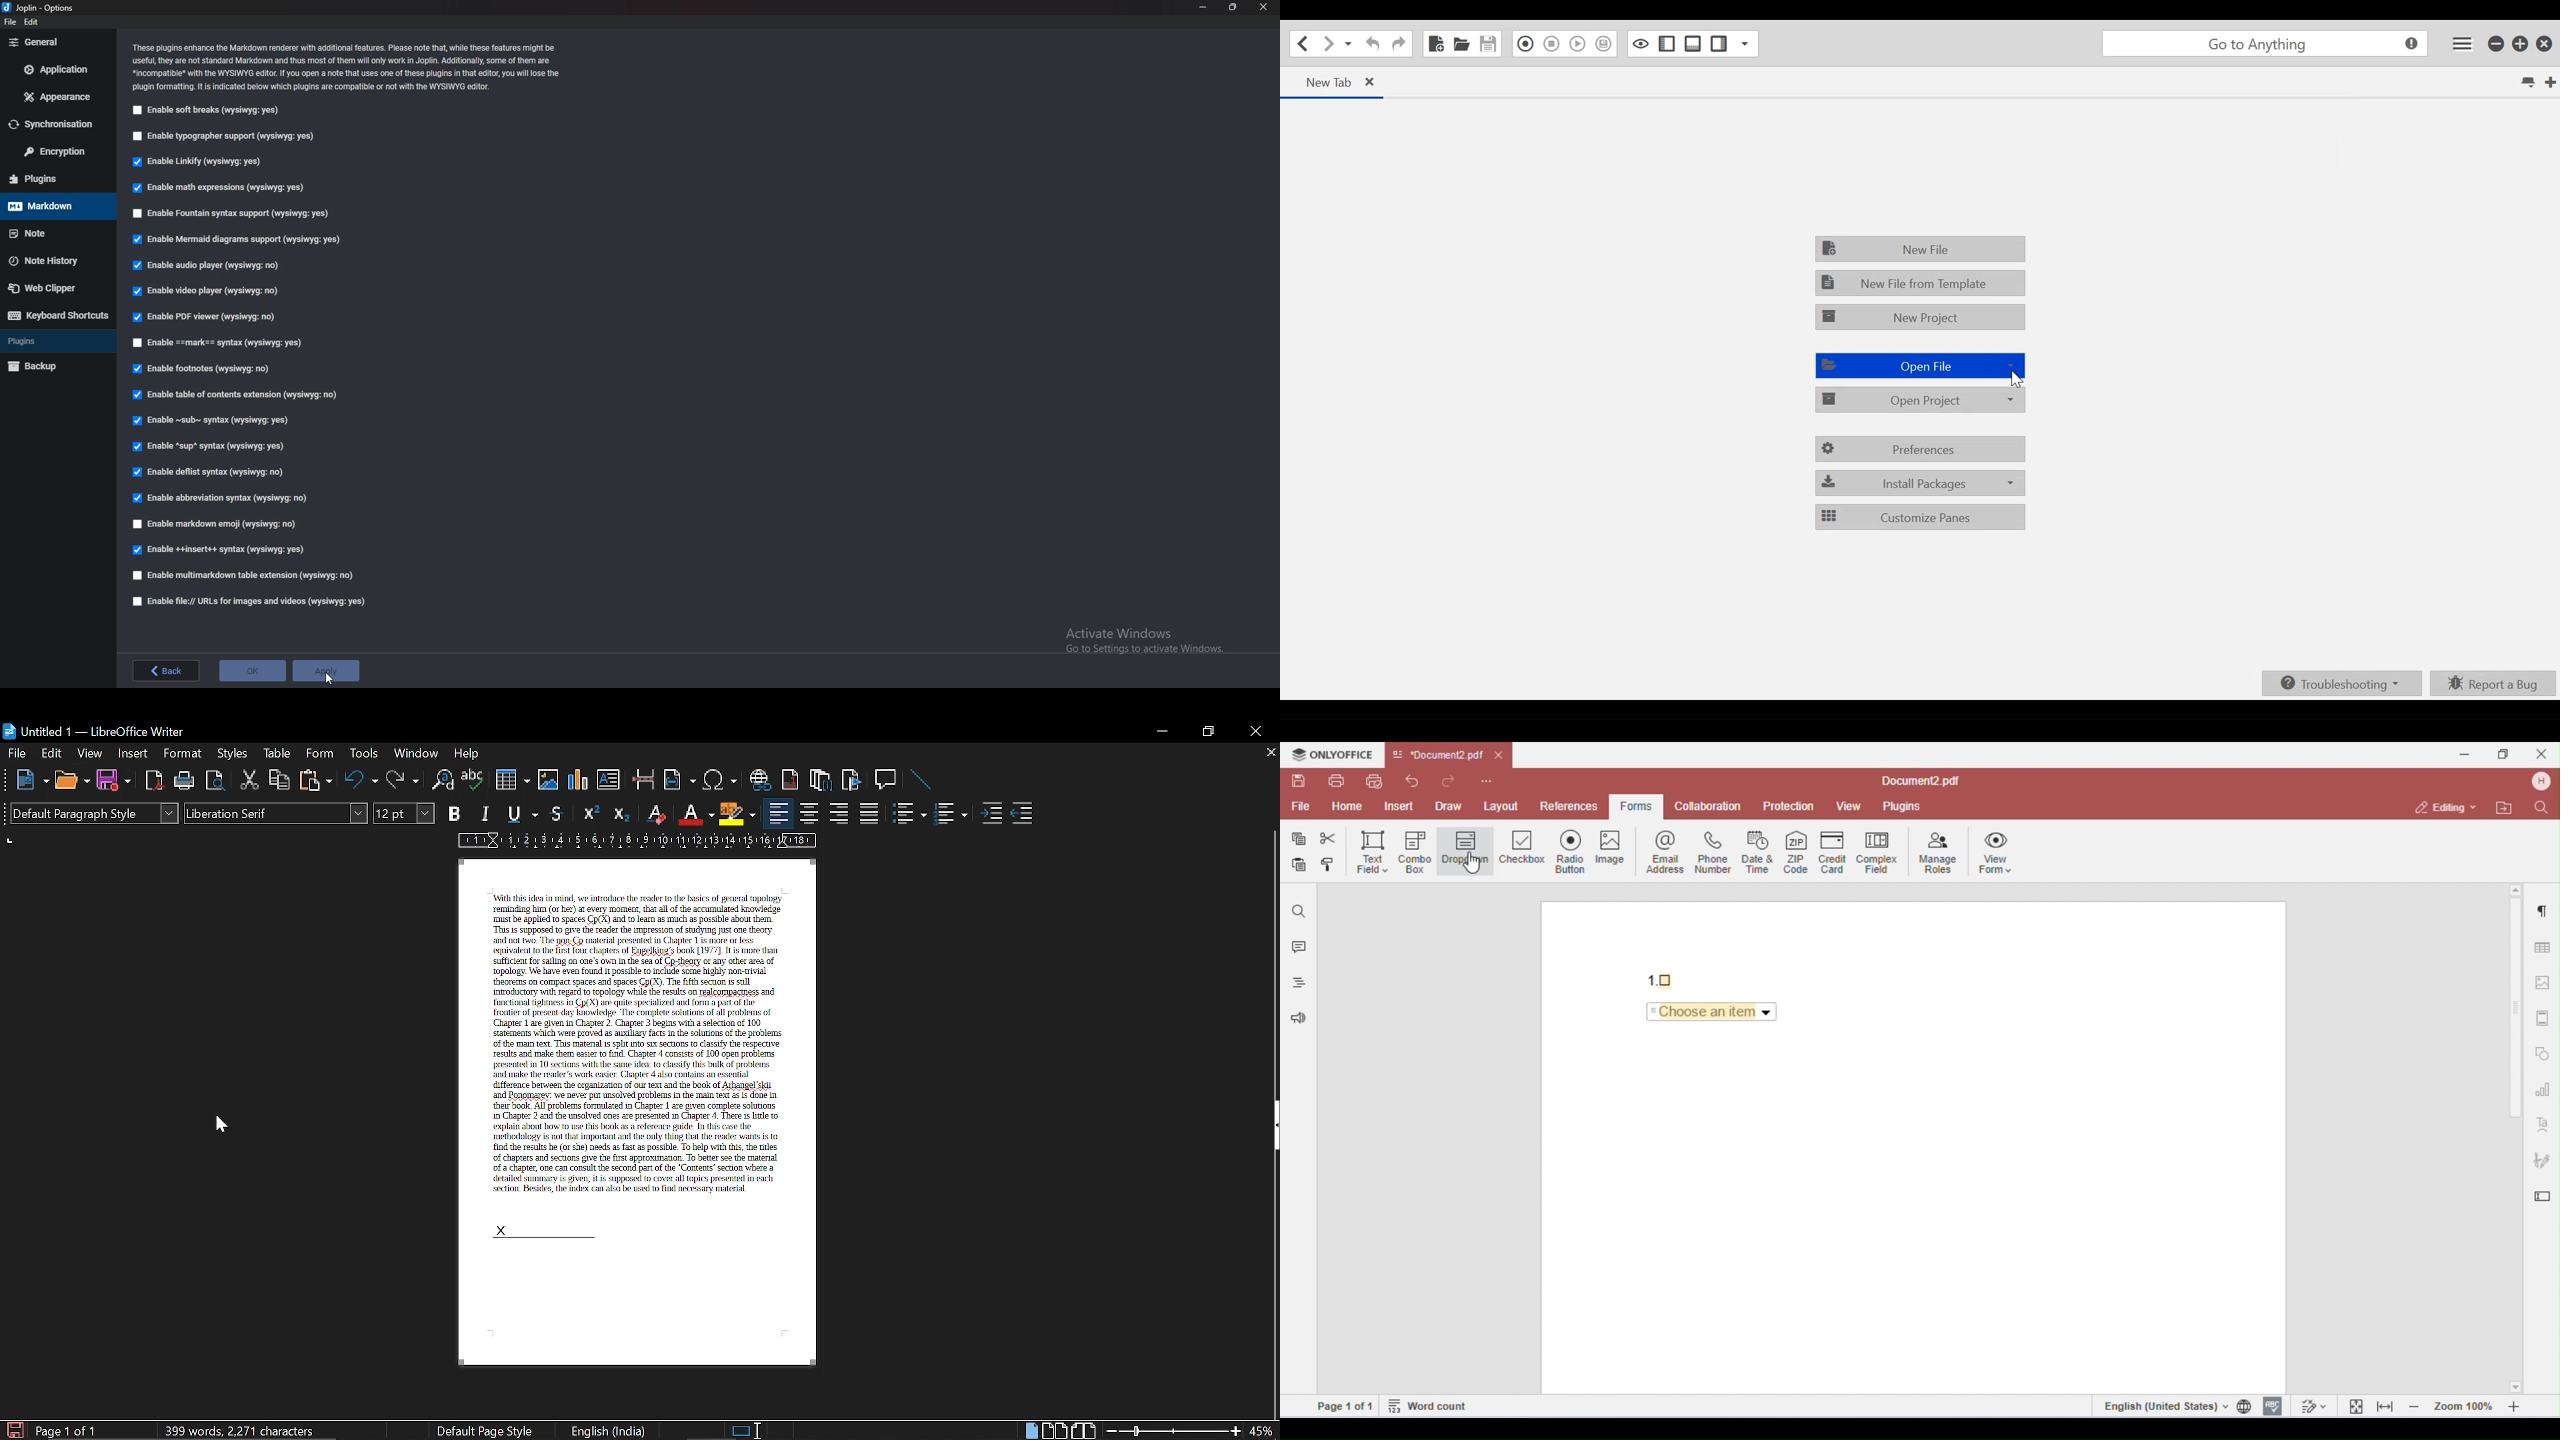 The image size is (2576, 1456). Describe the element at coordinates (658, 813) in the screenshot. I see `eraser` at that location.